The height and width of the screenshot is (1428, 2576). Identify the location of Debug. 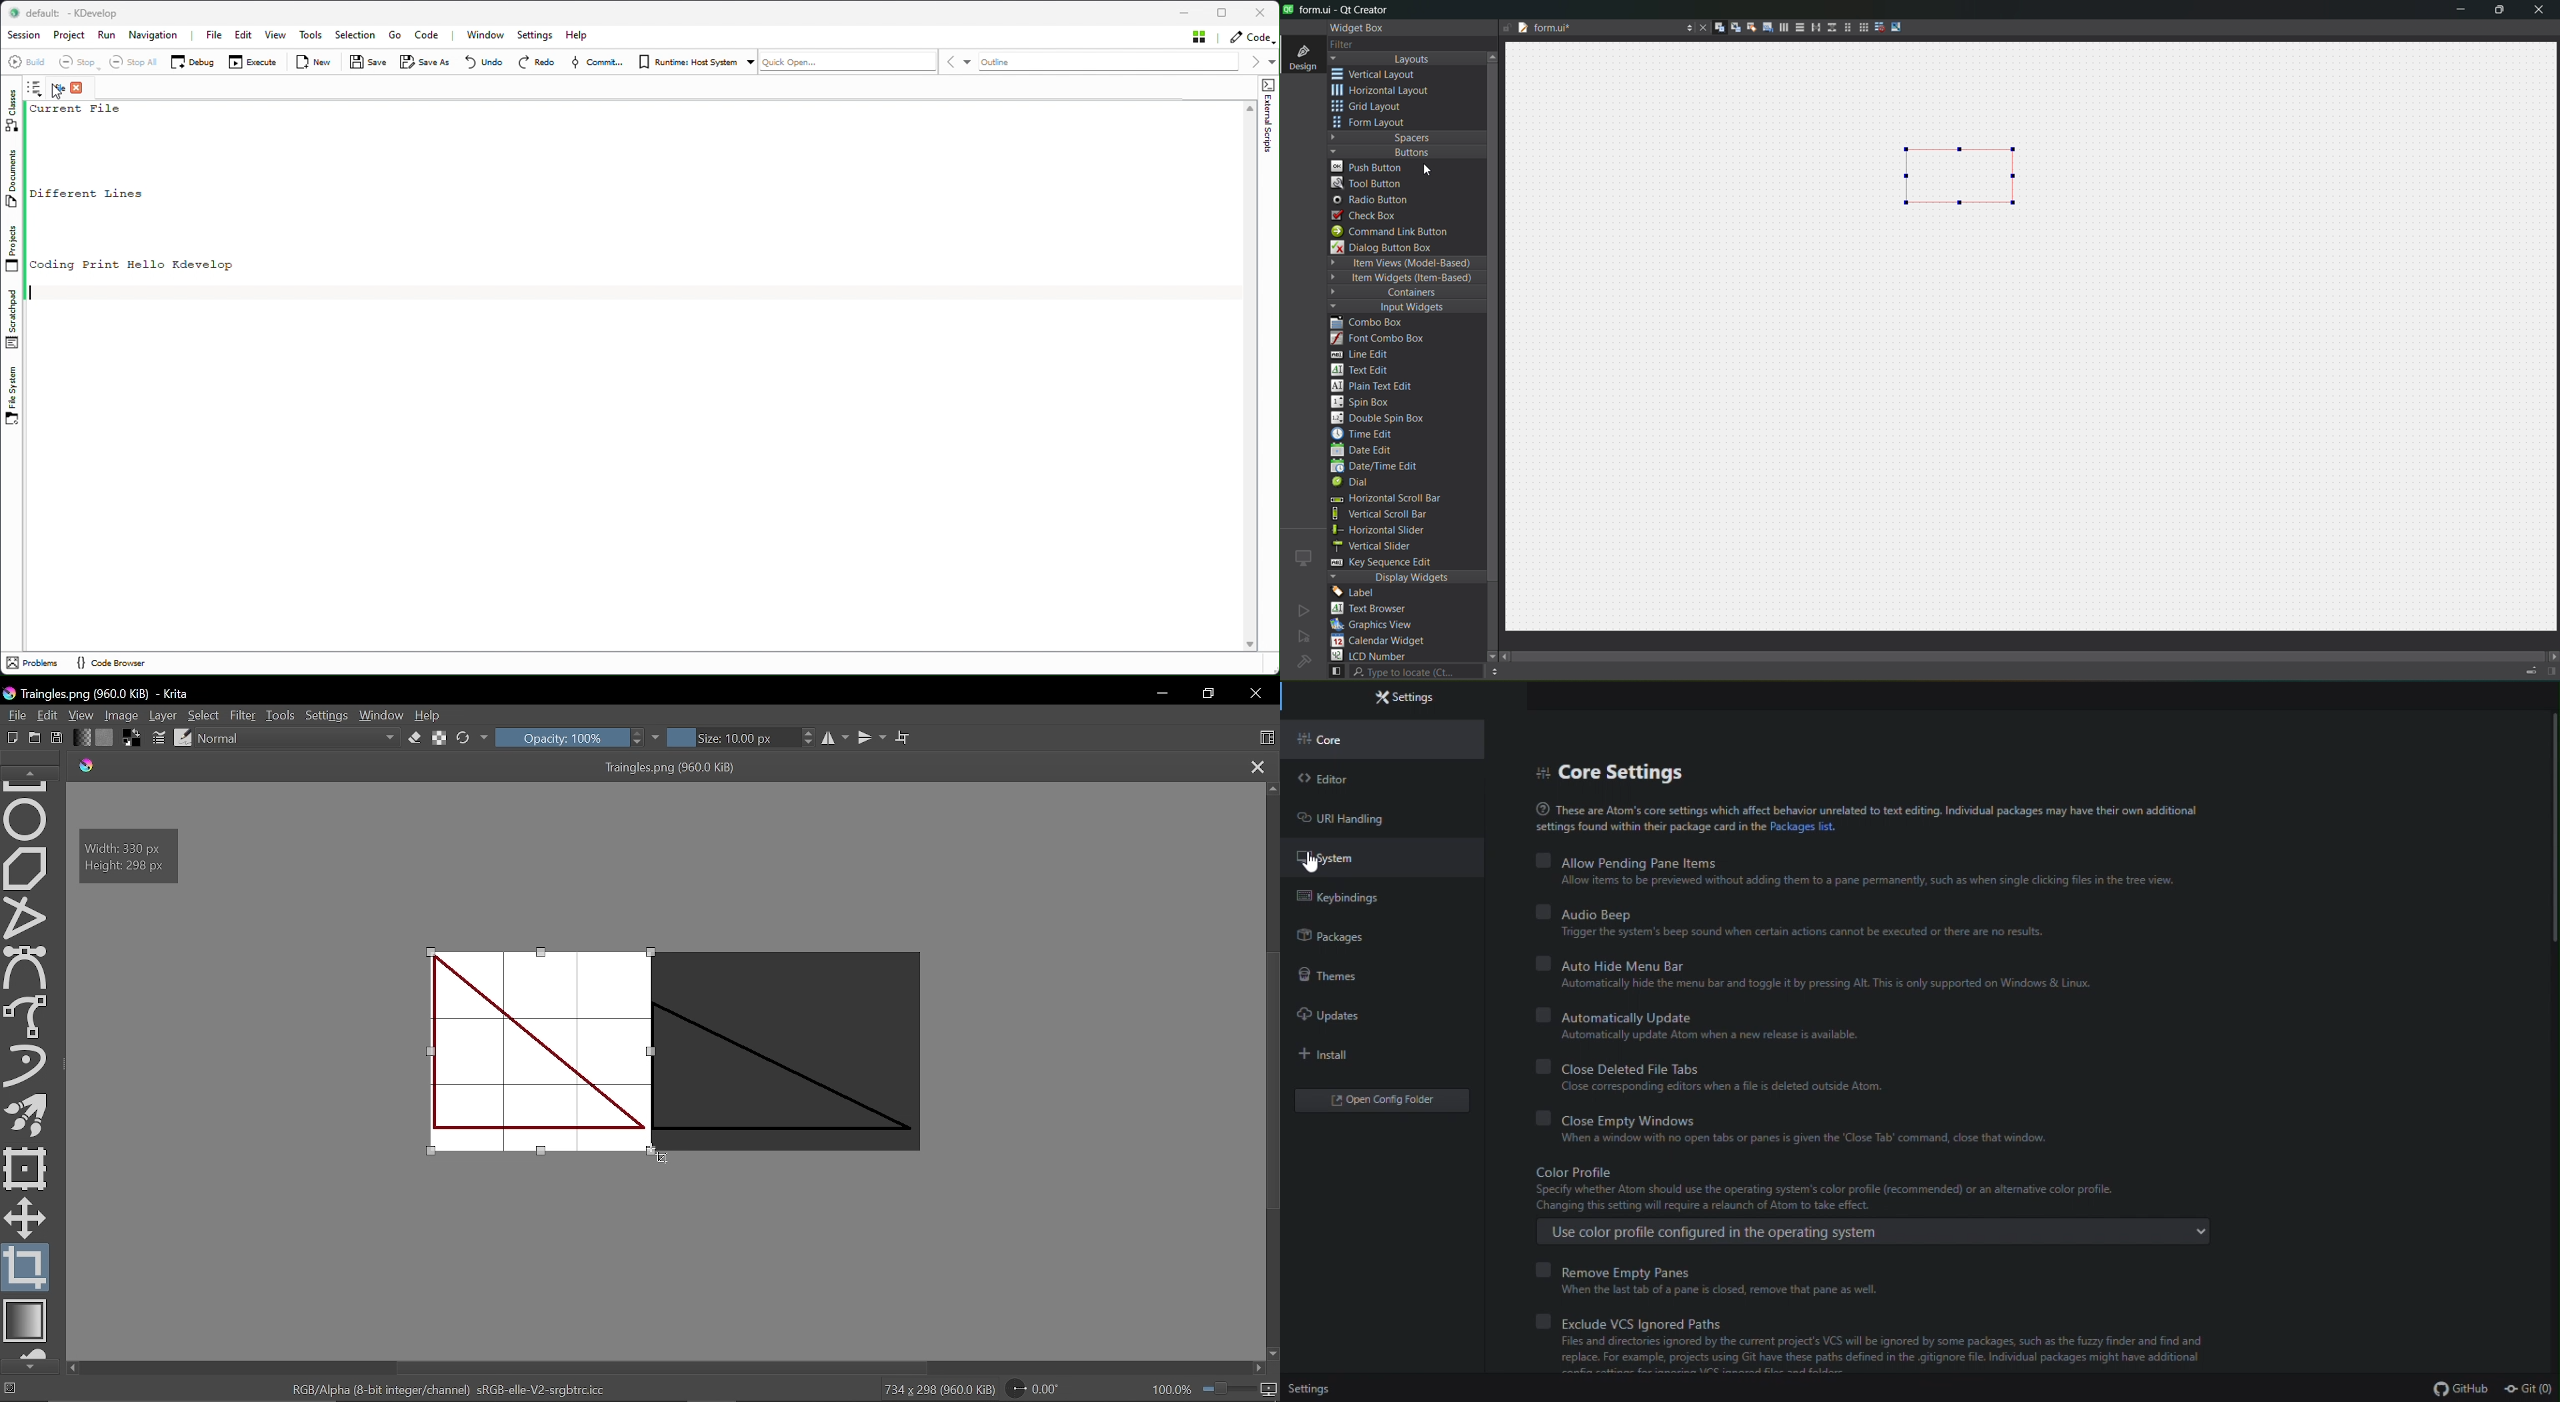
(193, 63).